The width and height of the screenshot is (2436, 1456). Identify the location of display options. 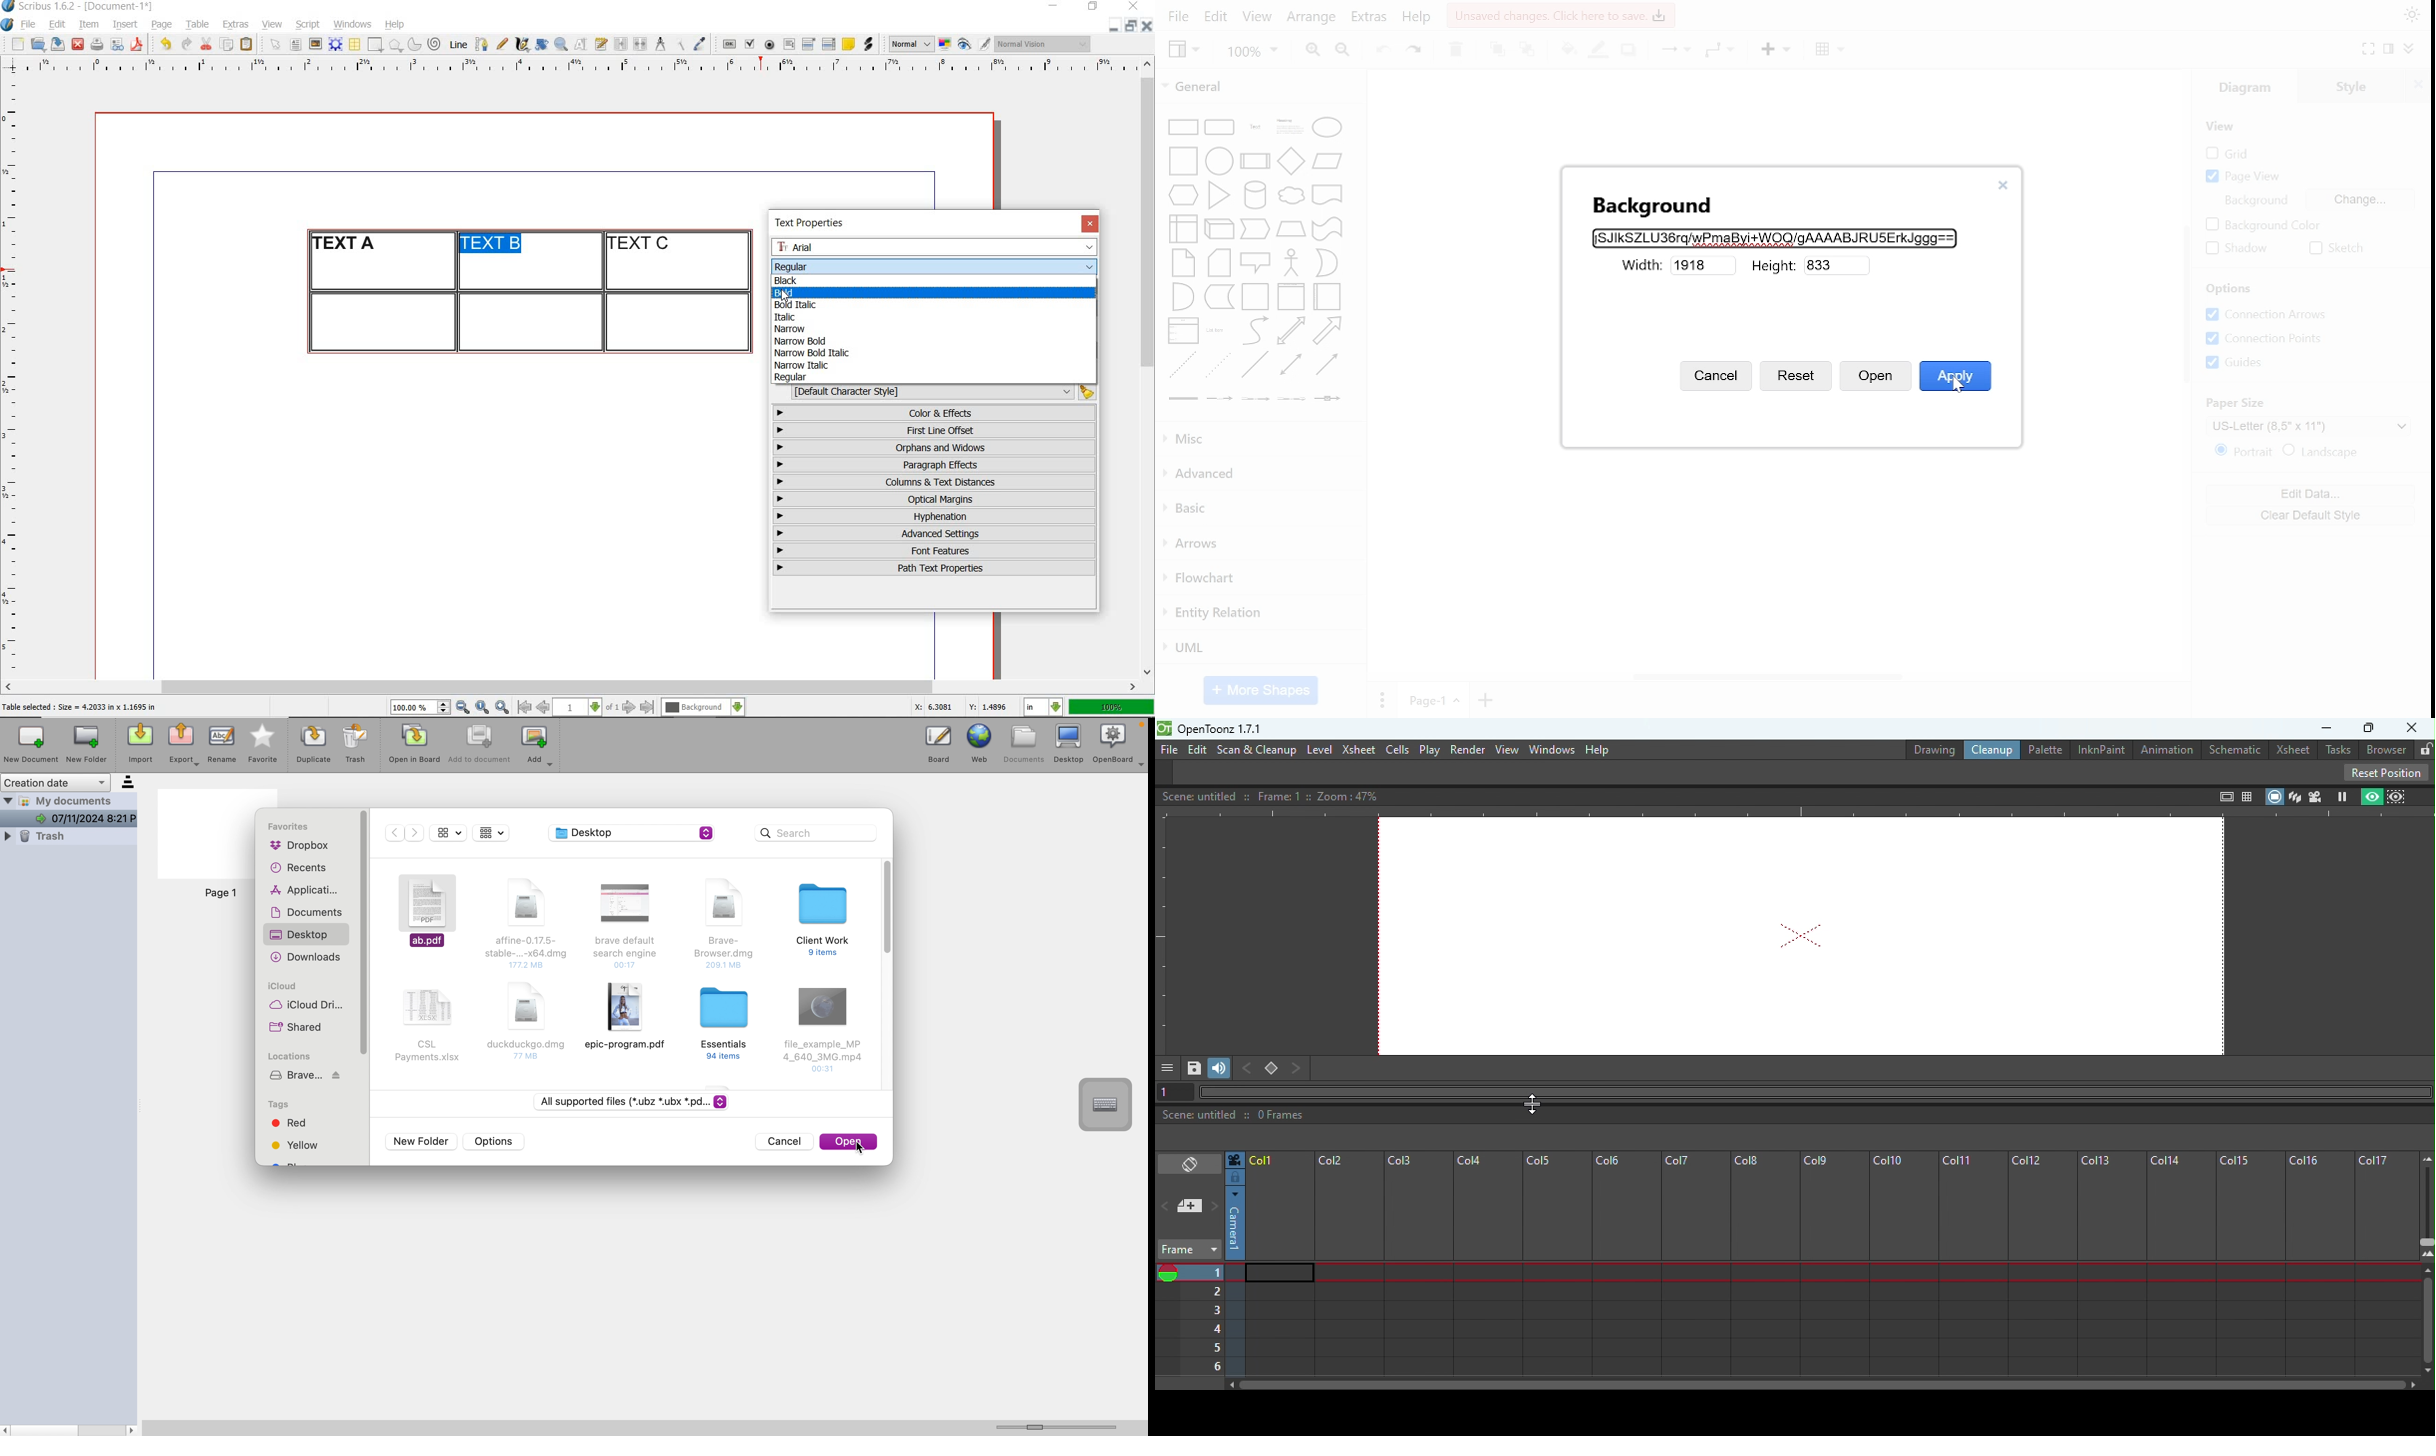
(493, 834).